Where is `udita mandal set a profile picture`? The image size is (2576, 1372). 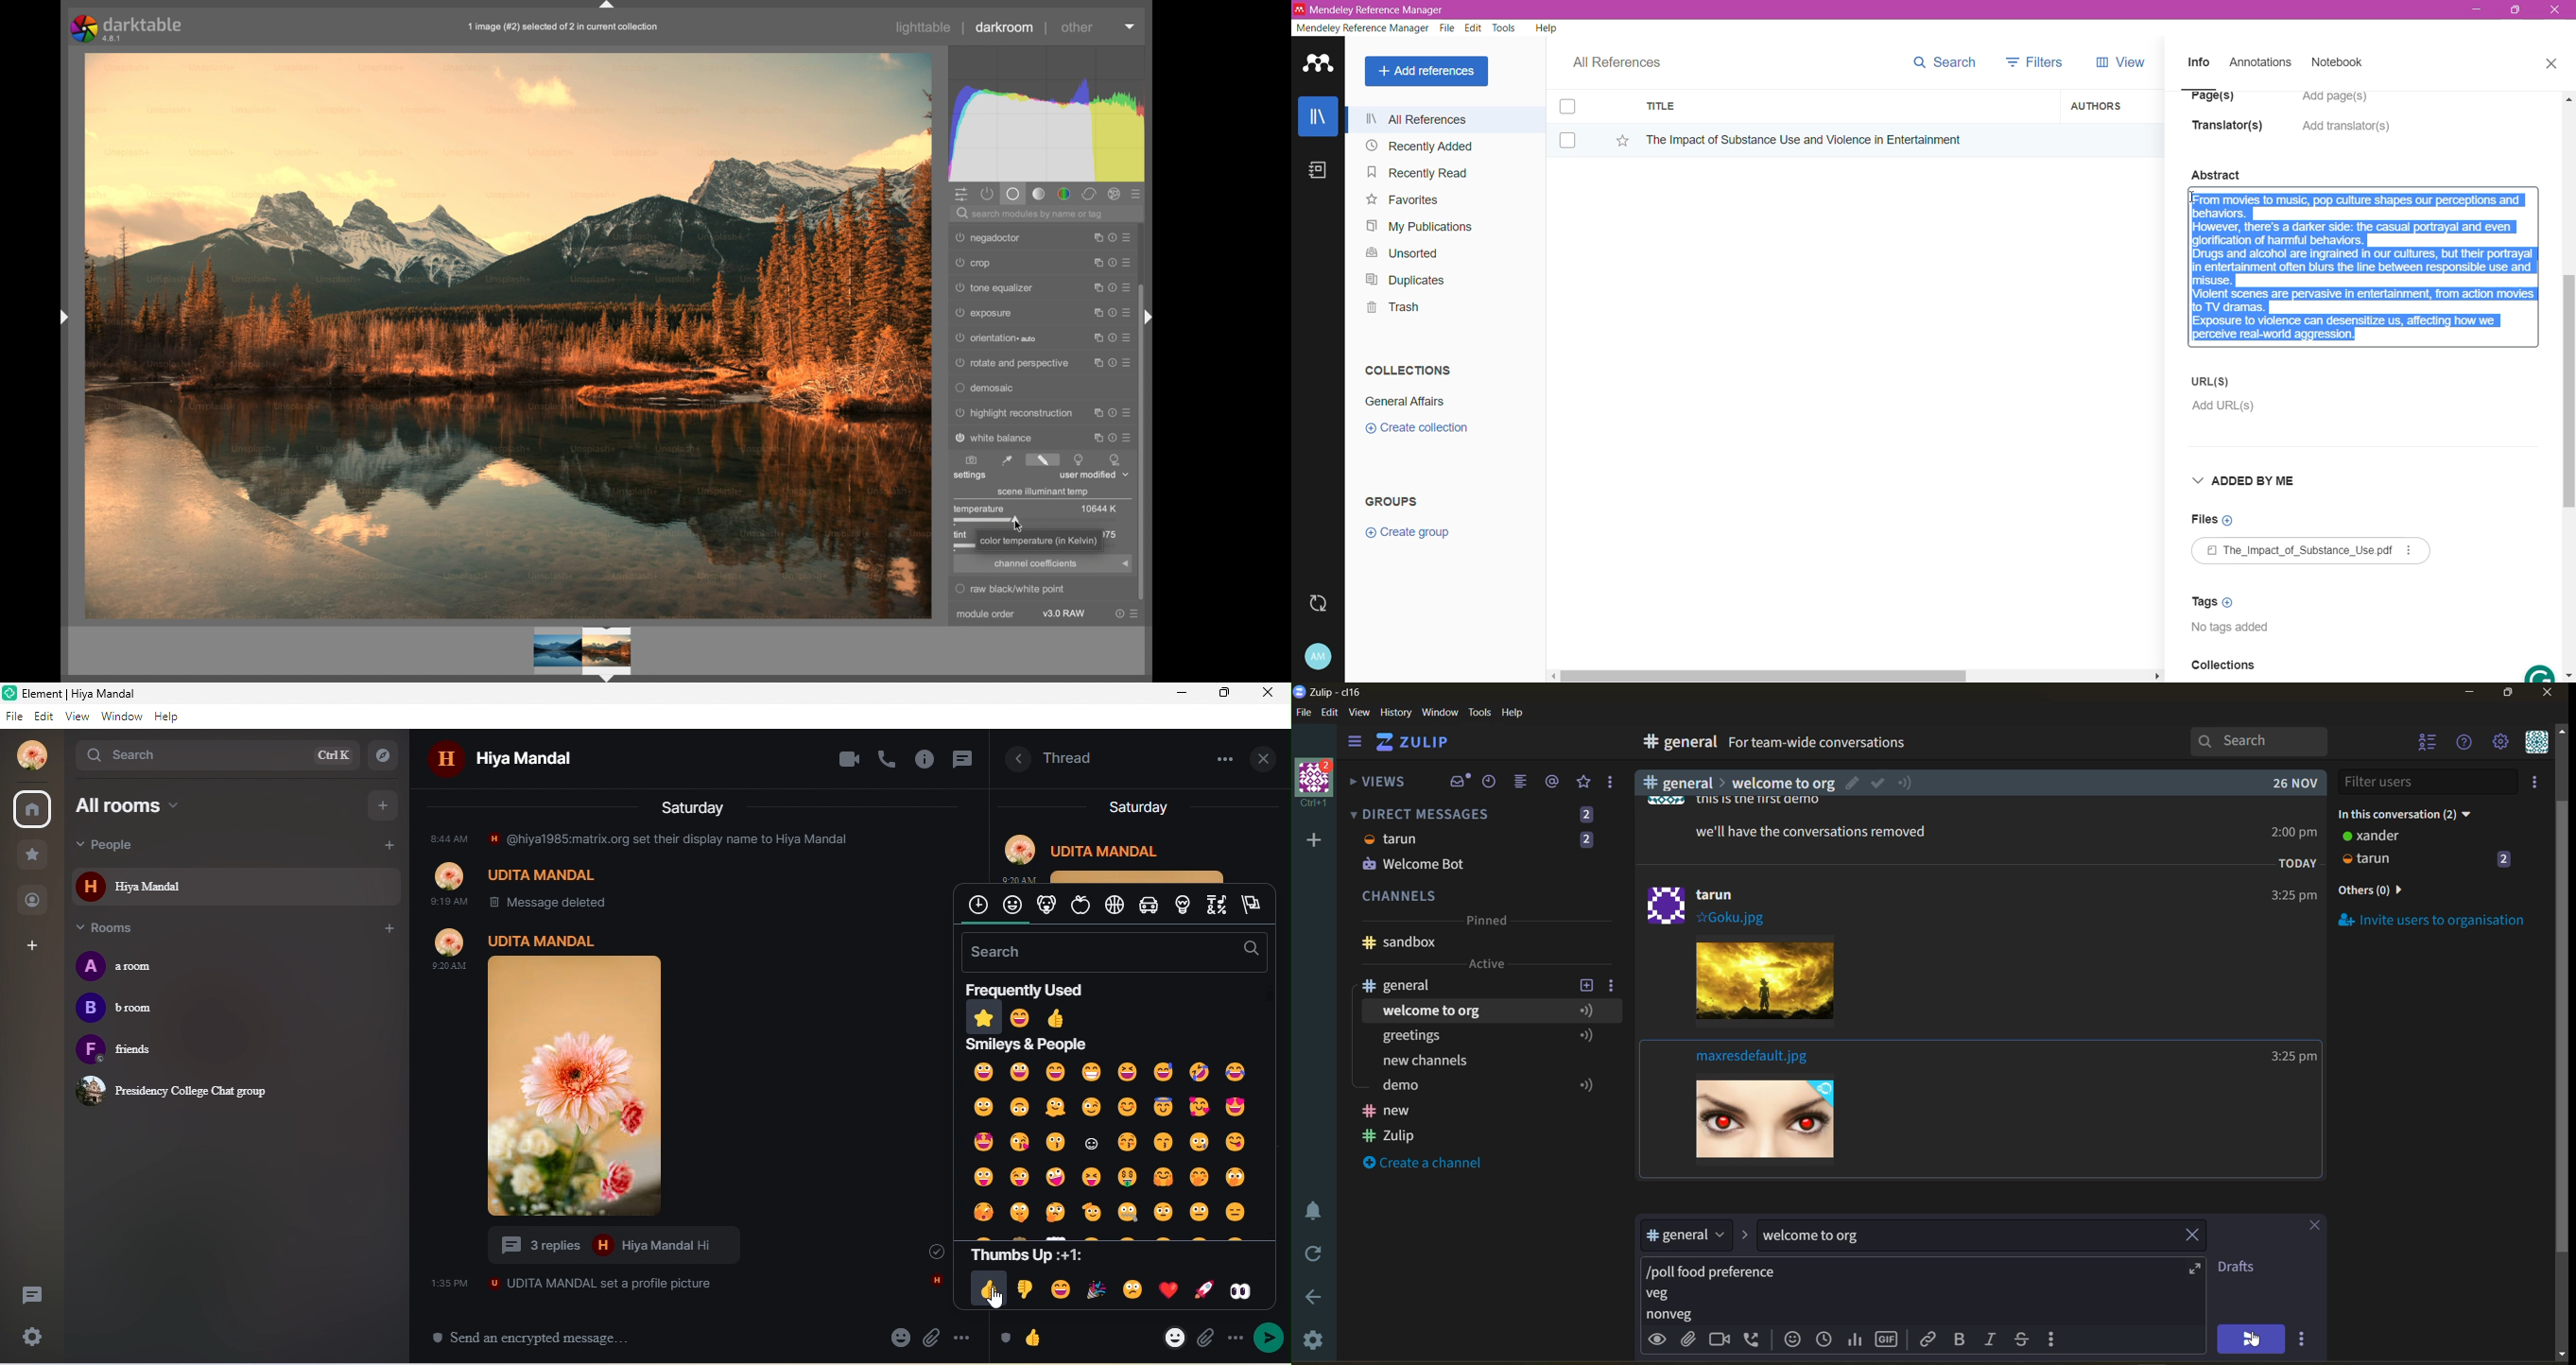
udita mandal set a profile picture is located at coordinates (572, 1283).